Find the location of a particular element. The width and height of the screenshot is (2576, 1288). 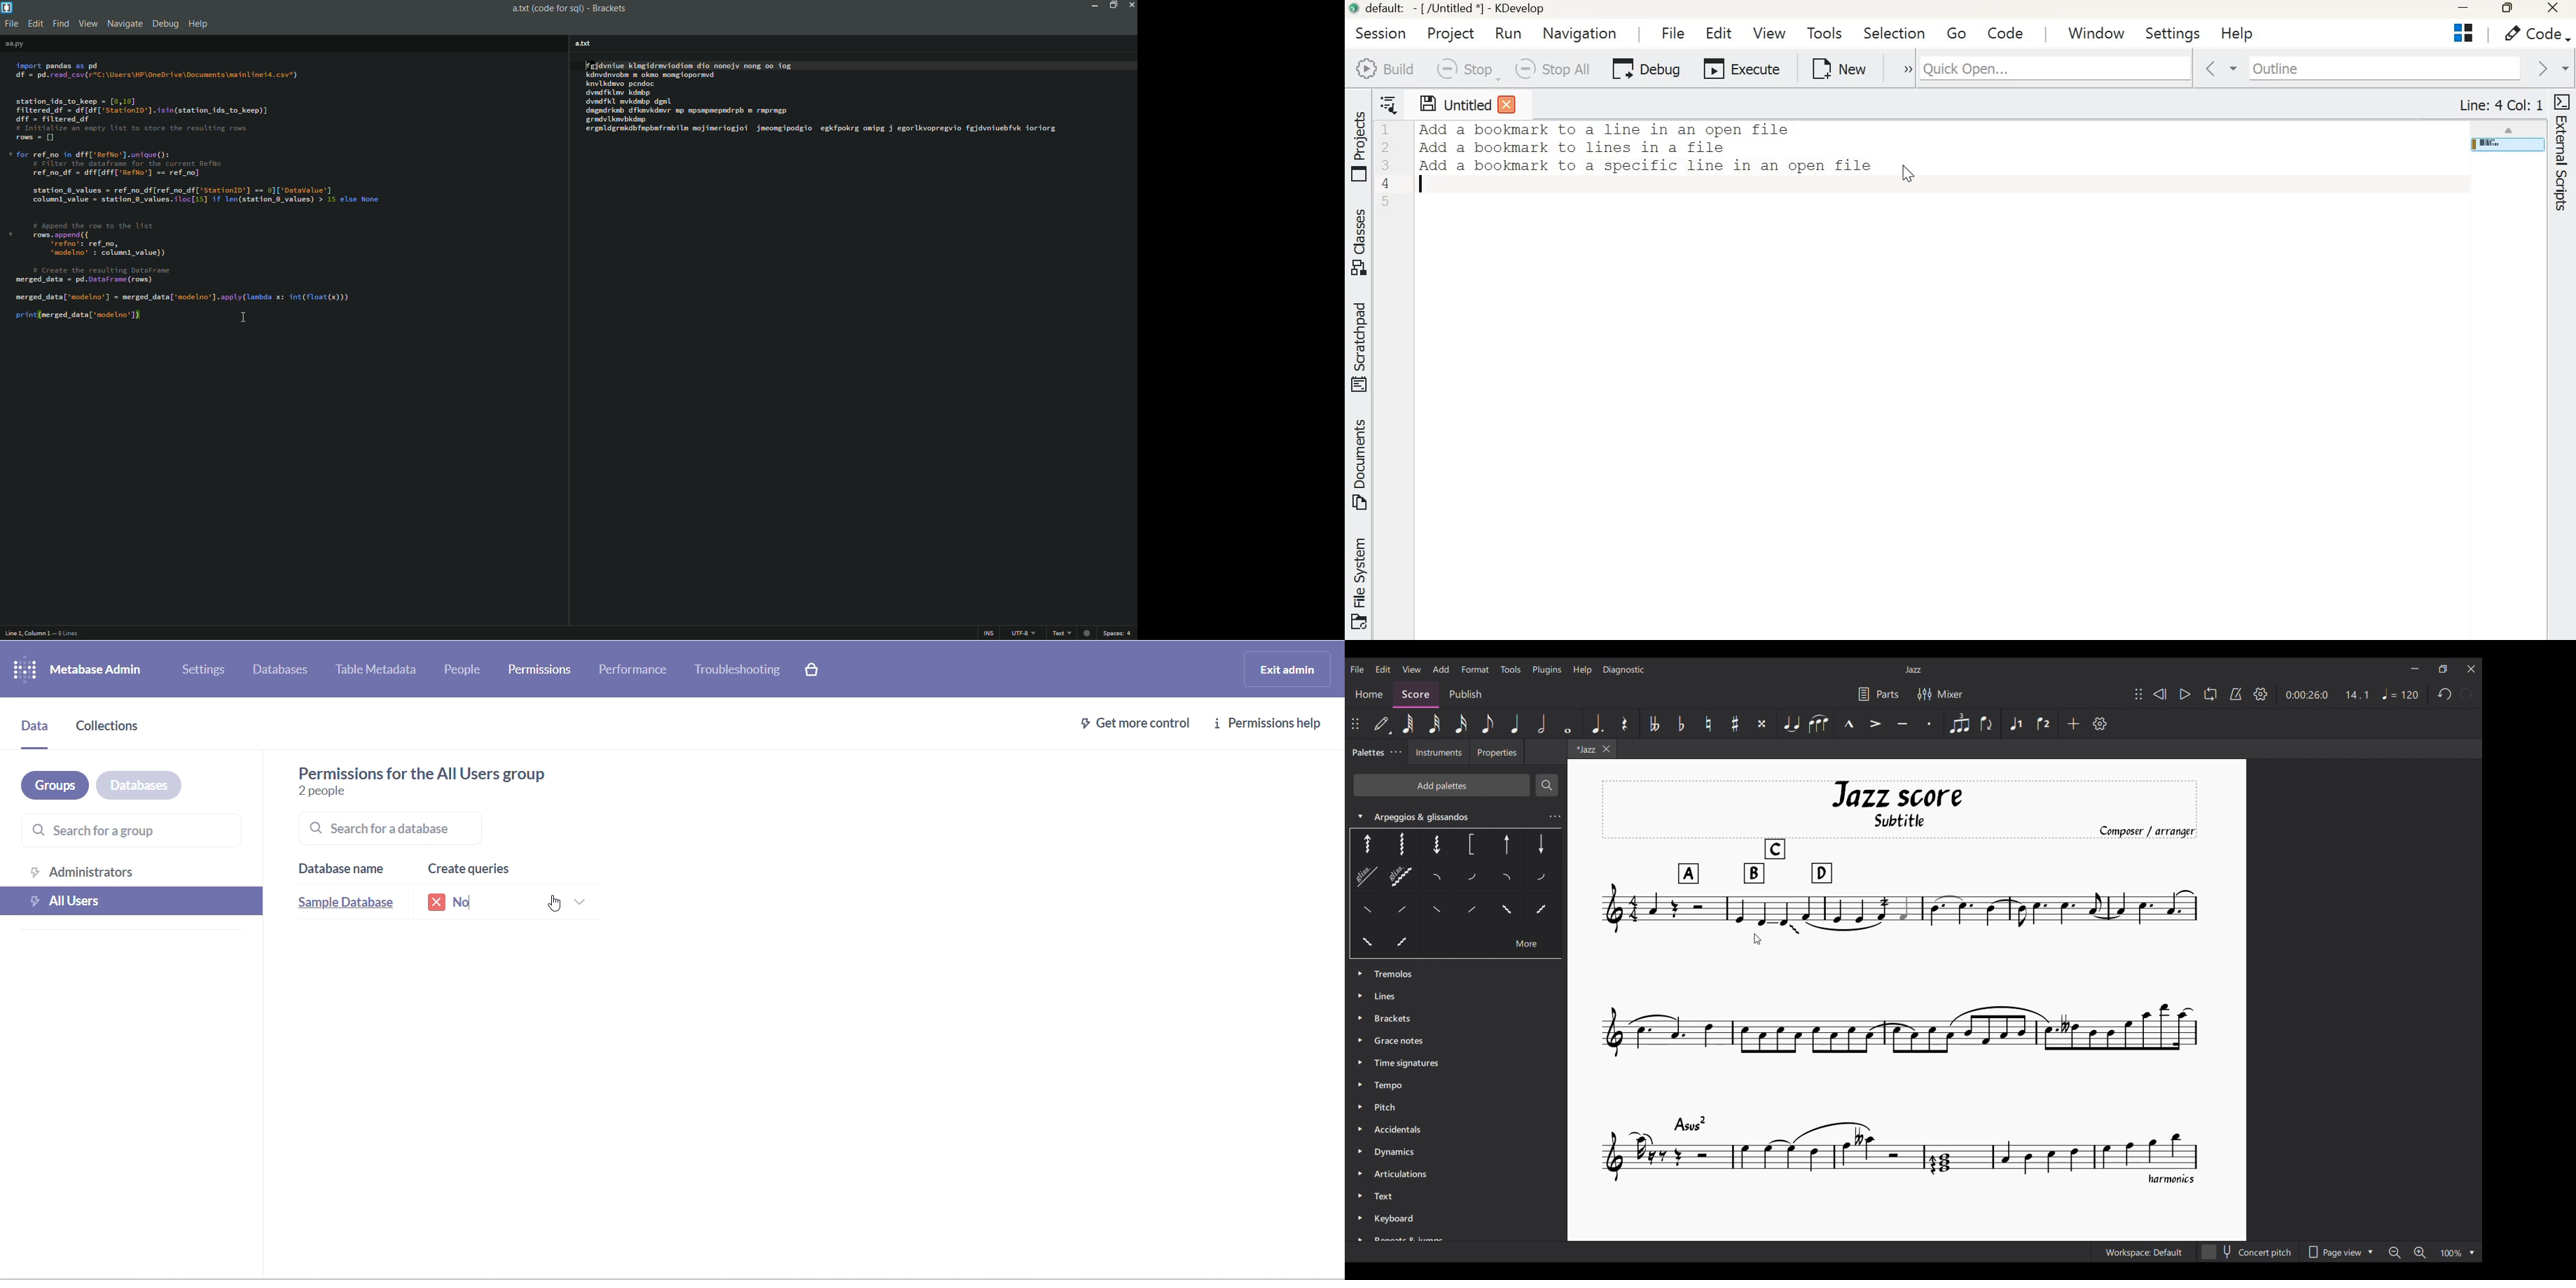

cursor position is located at coordinates (49, 632).